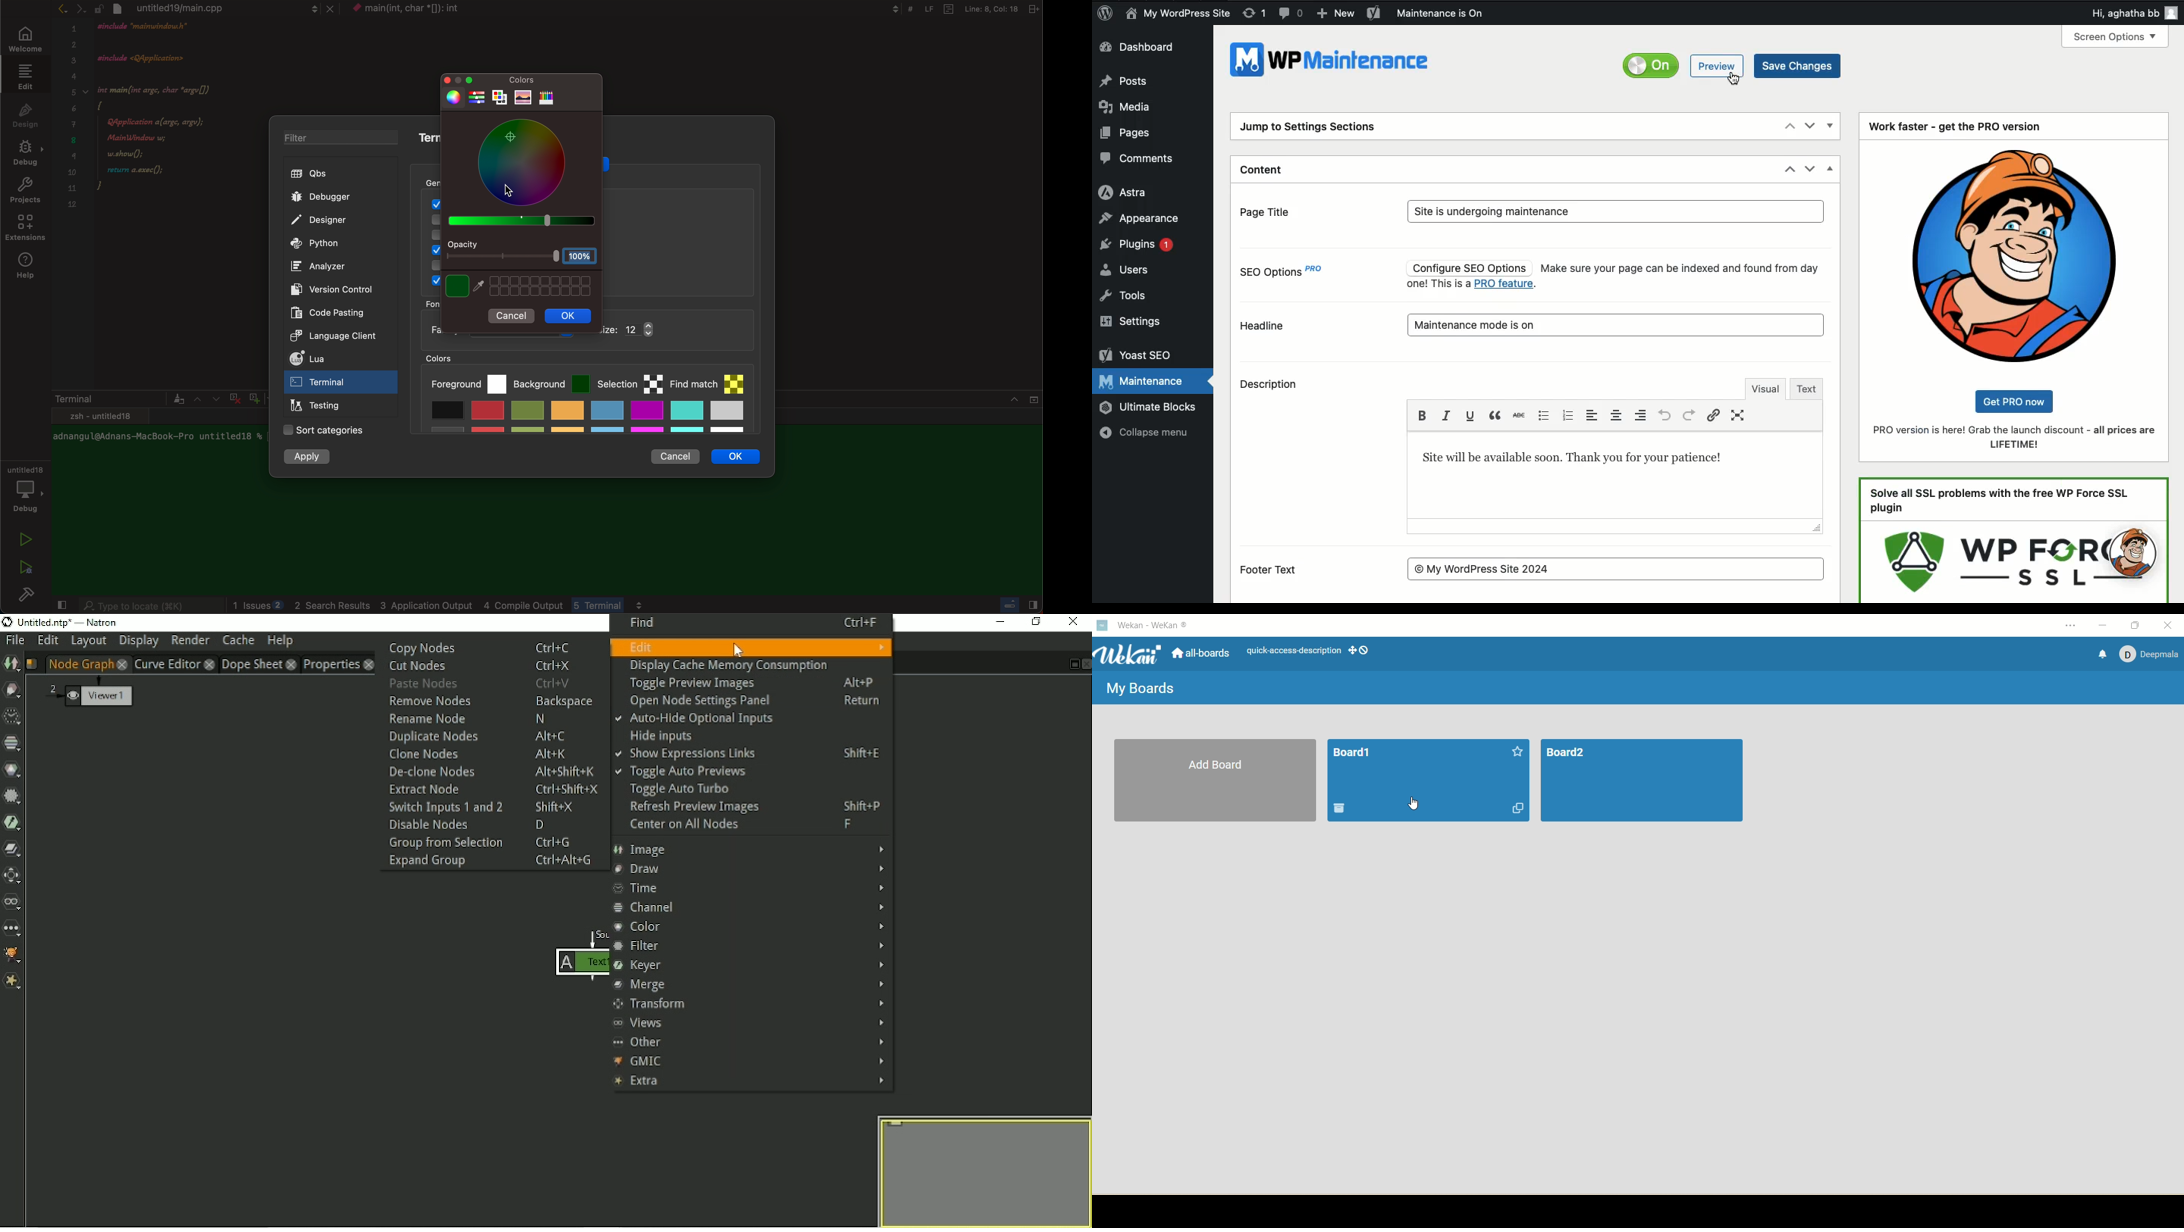 The image size is (2184, 1232). I want to click on help, so click(28, 266).